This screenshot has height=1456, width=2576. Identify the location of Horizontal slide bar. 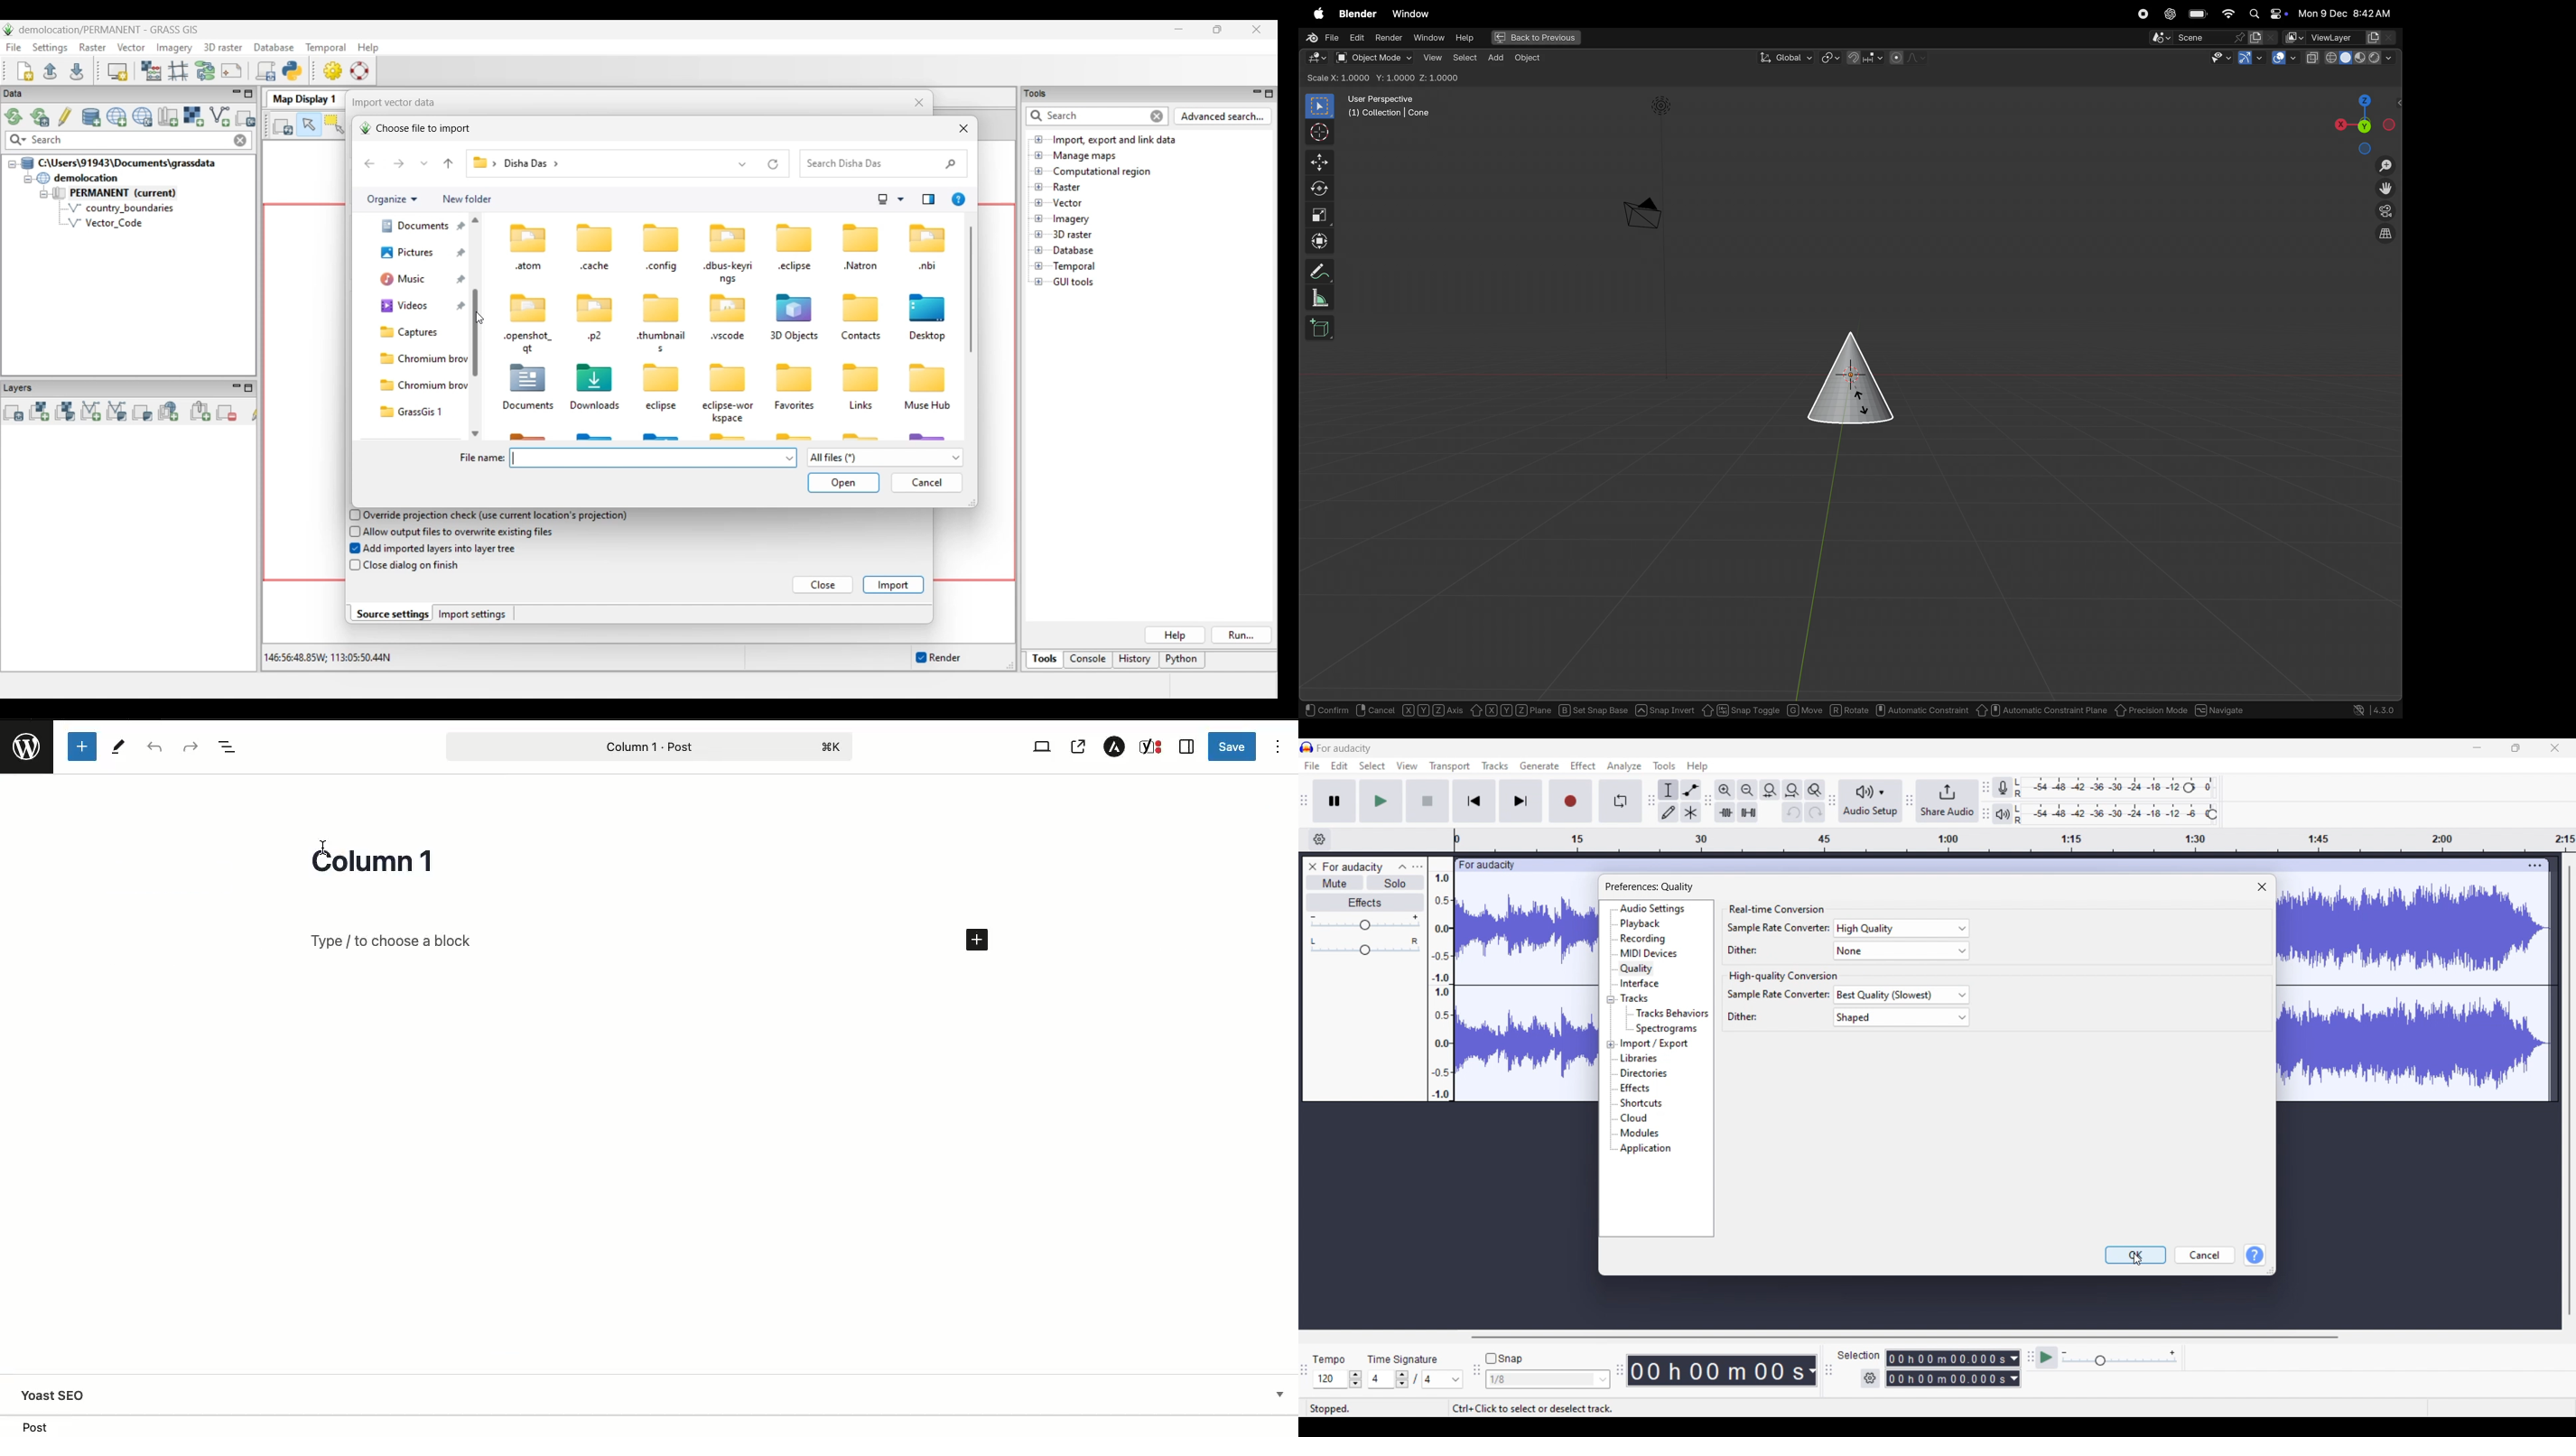
(1905, 1337).